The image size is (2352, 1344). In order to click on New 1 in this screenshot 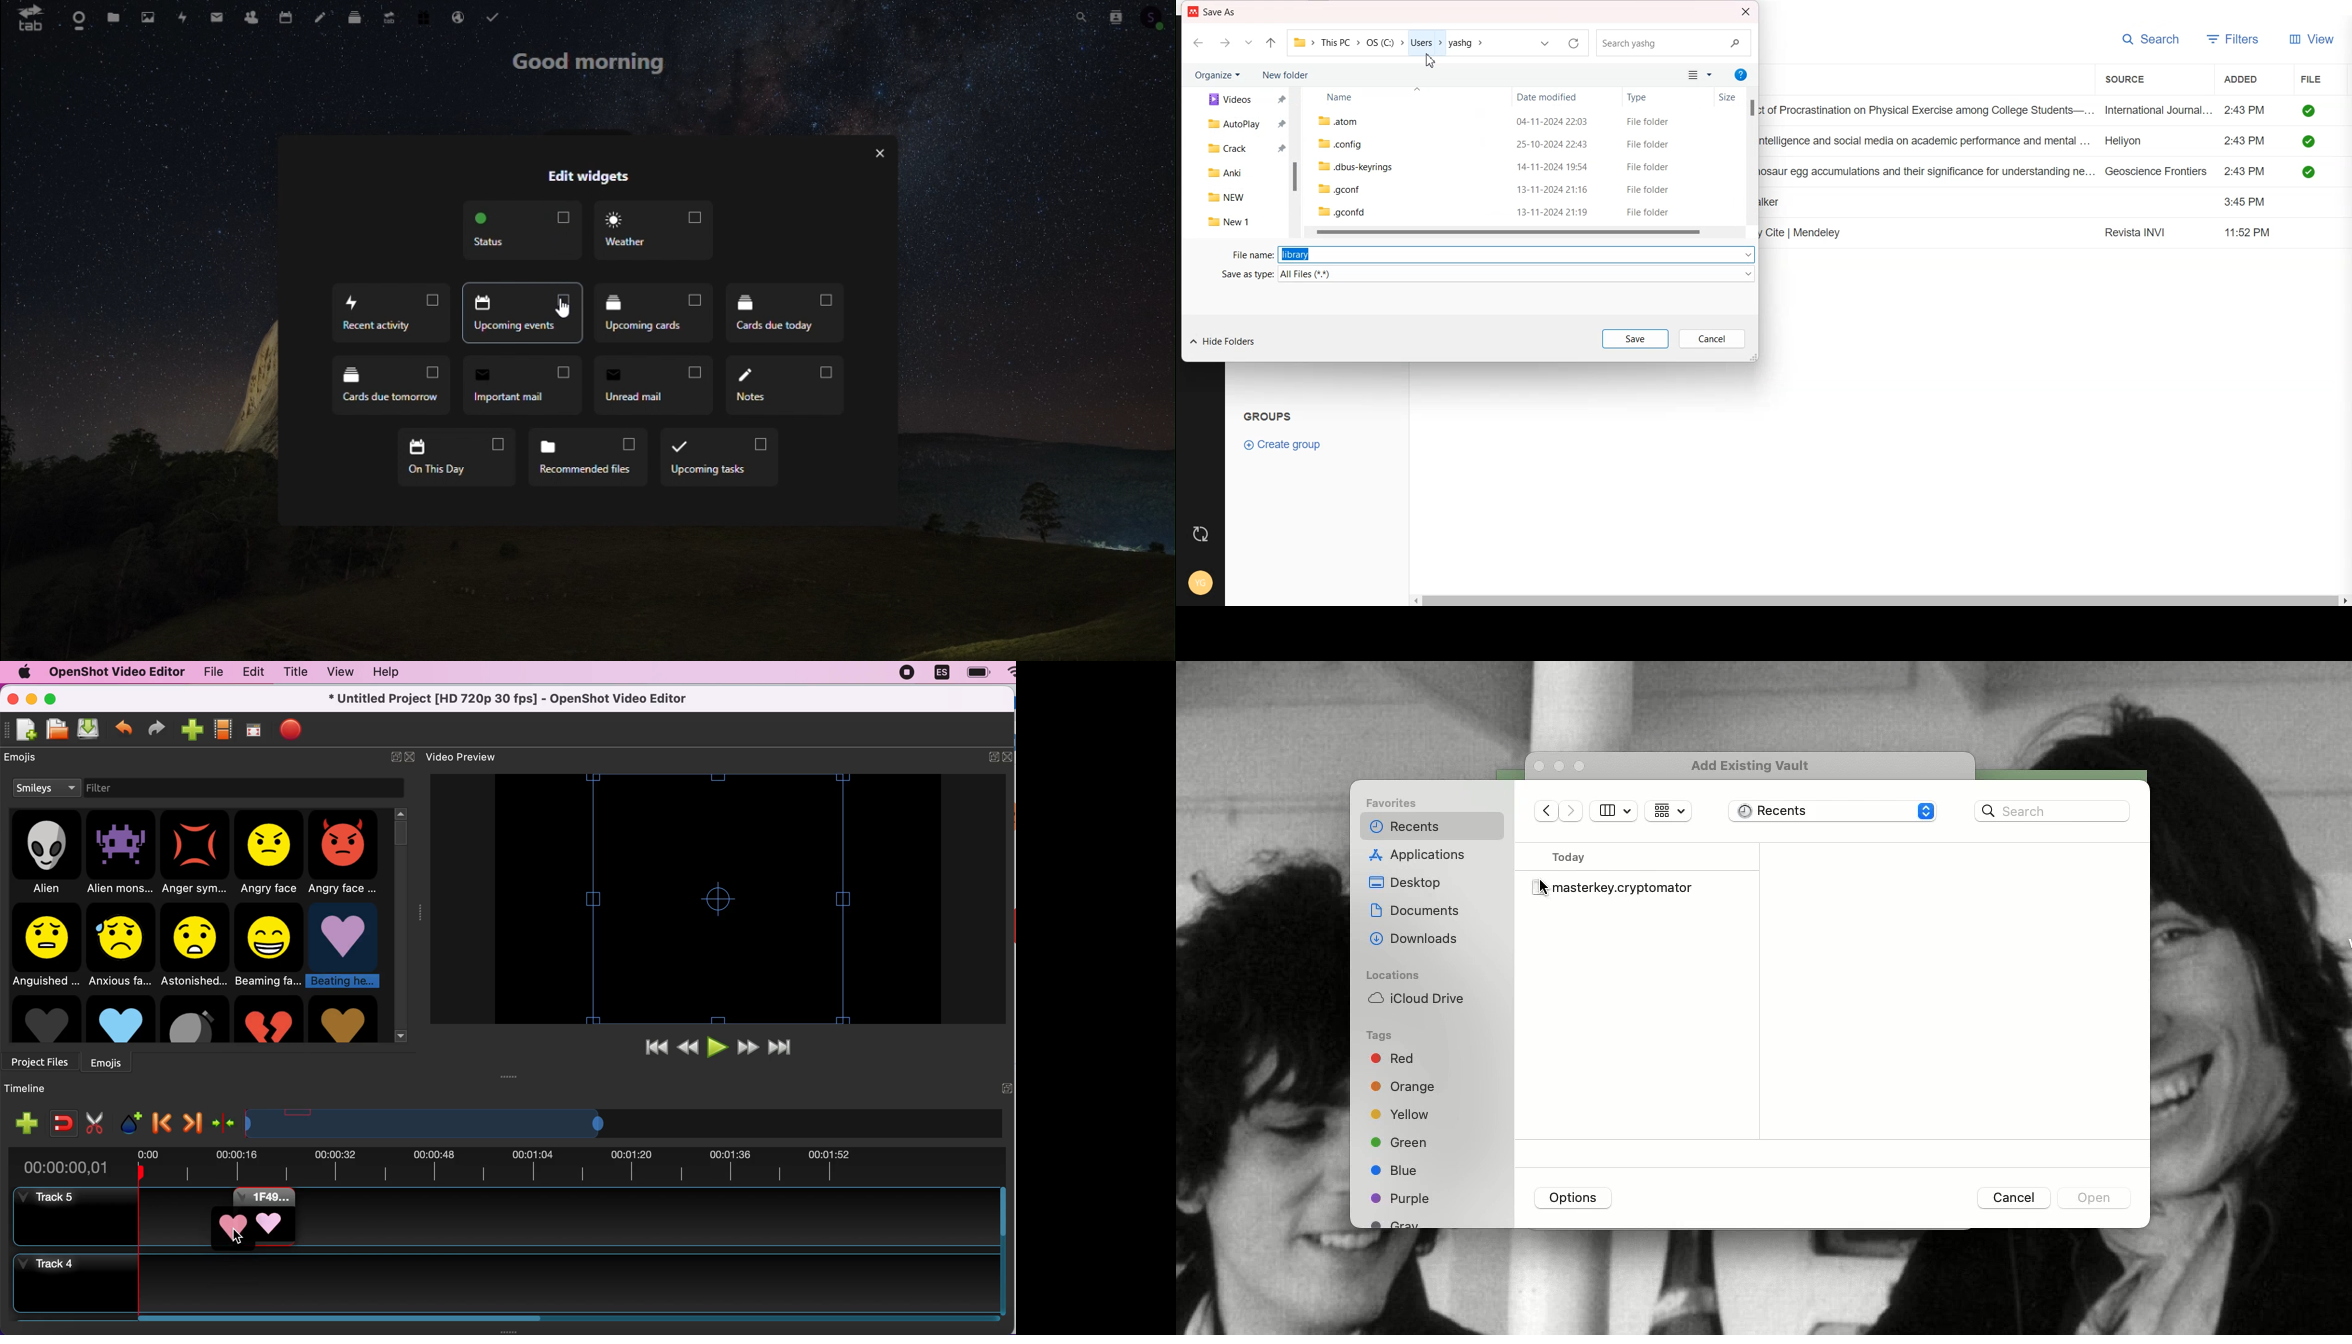, I will do `click(1244, 221)`.